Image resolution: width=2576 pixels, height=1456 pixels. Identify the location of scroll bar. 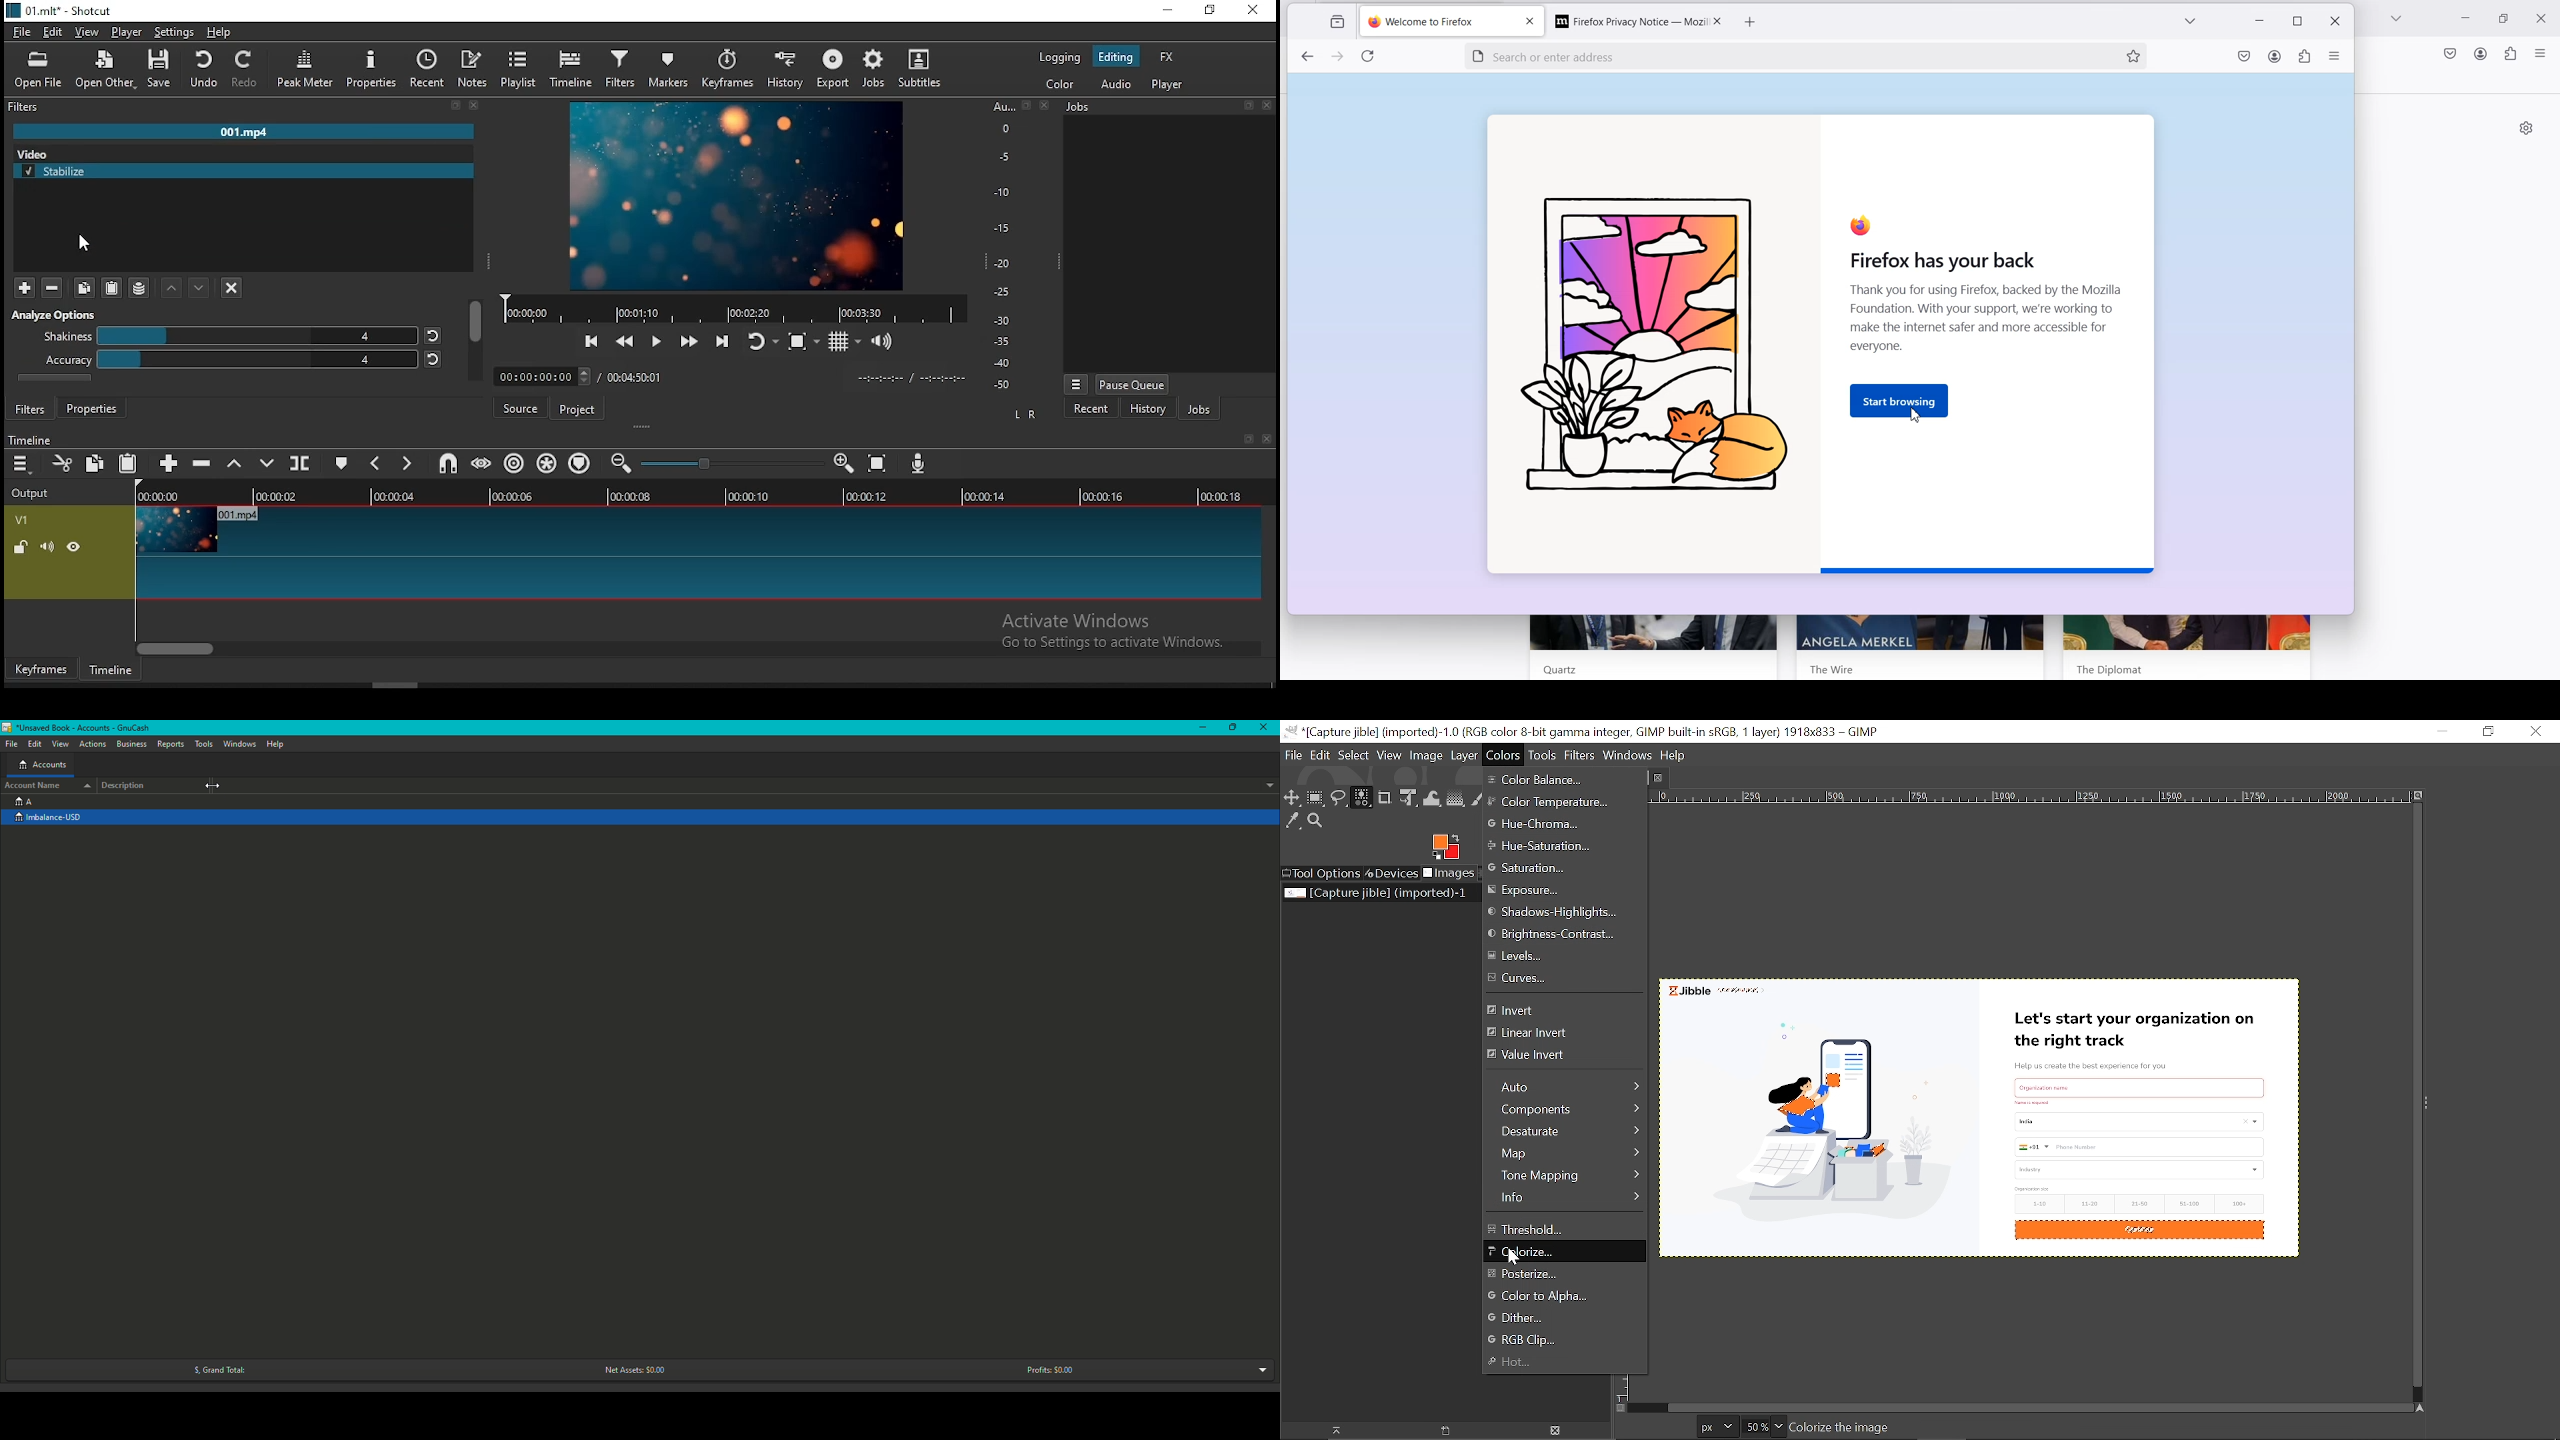
(695, 648).